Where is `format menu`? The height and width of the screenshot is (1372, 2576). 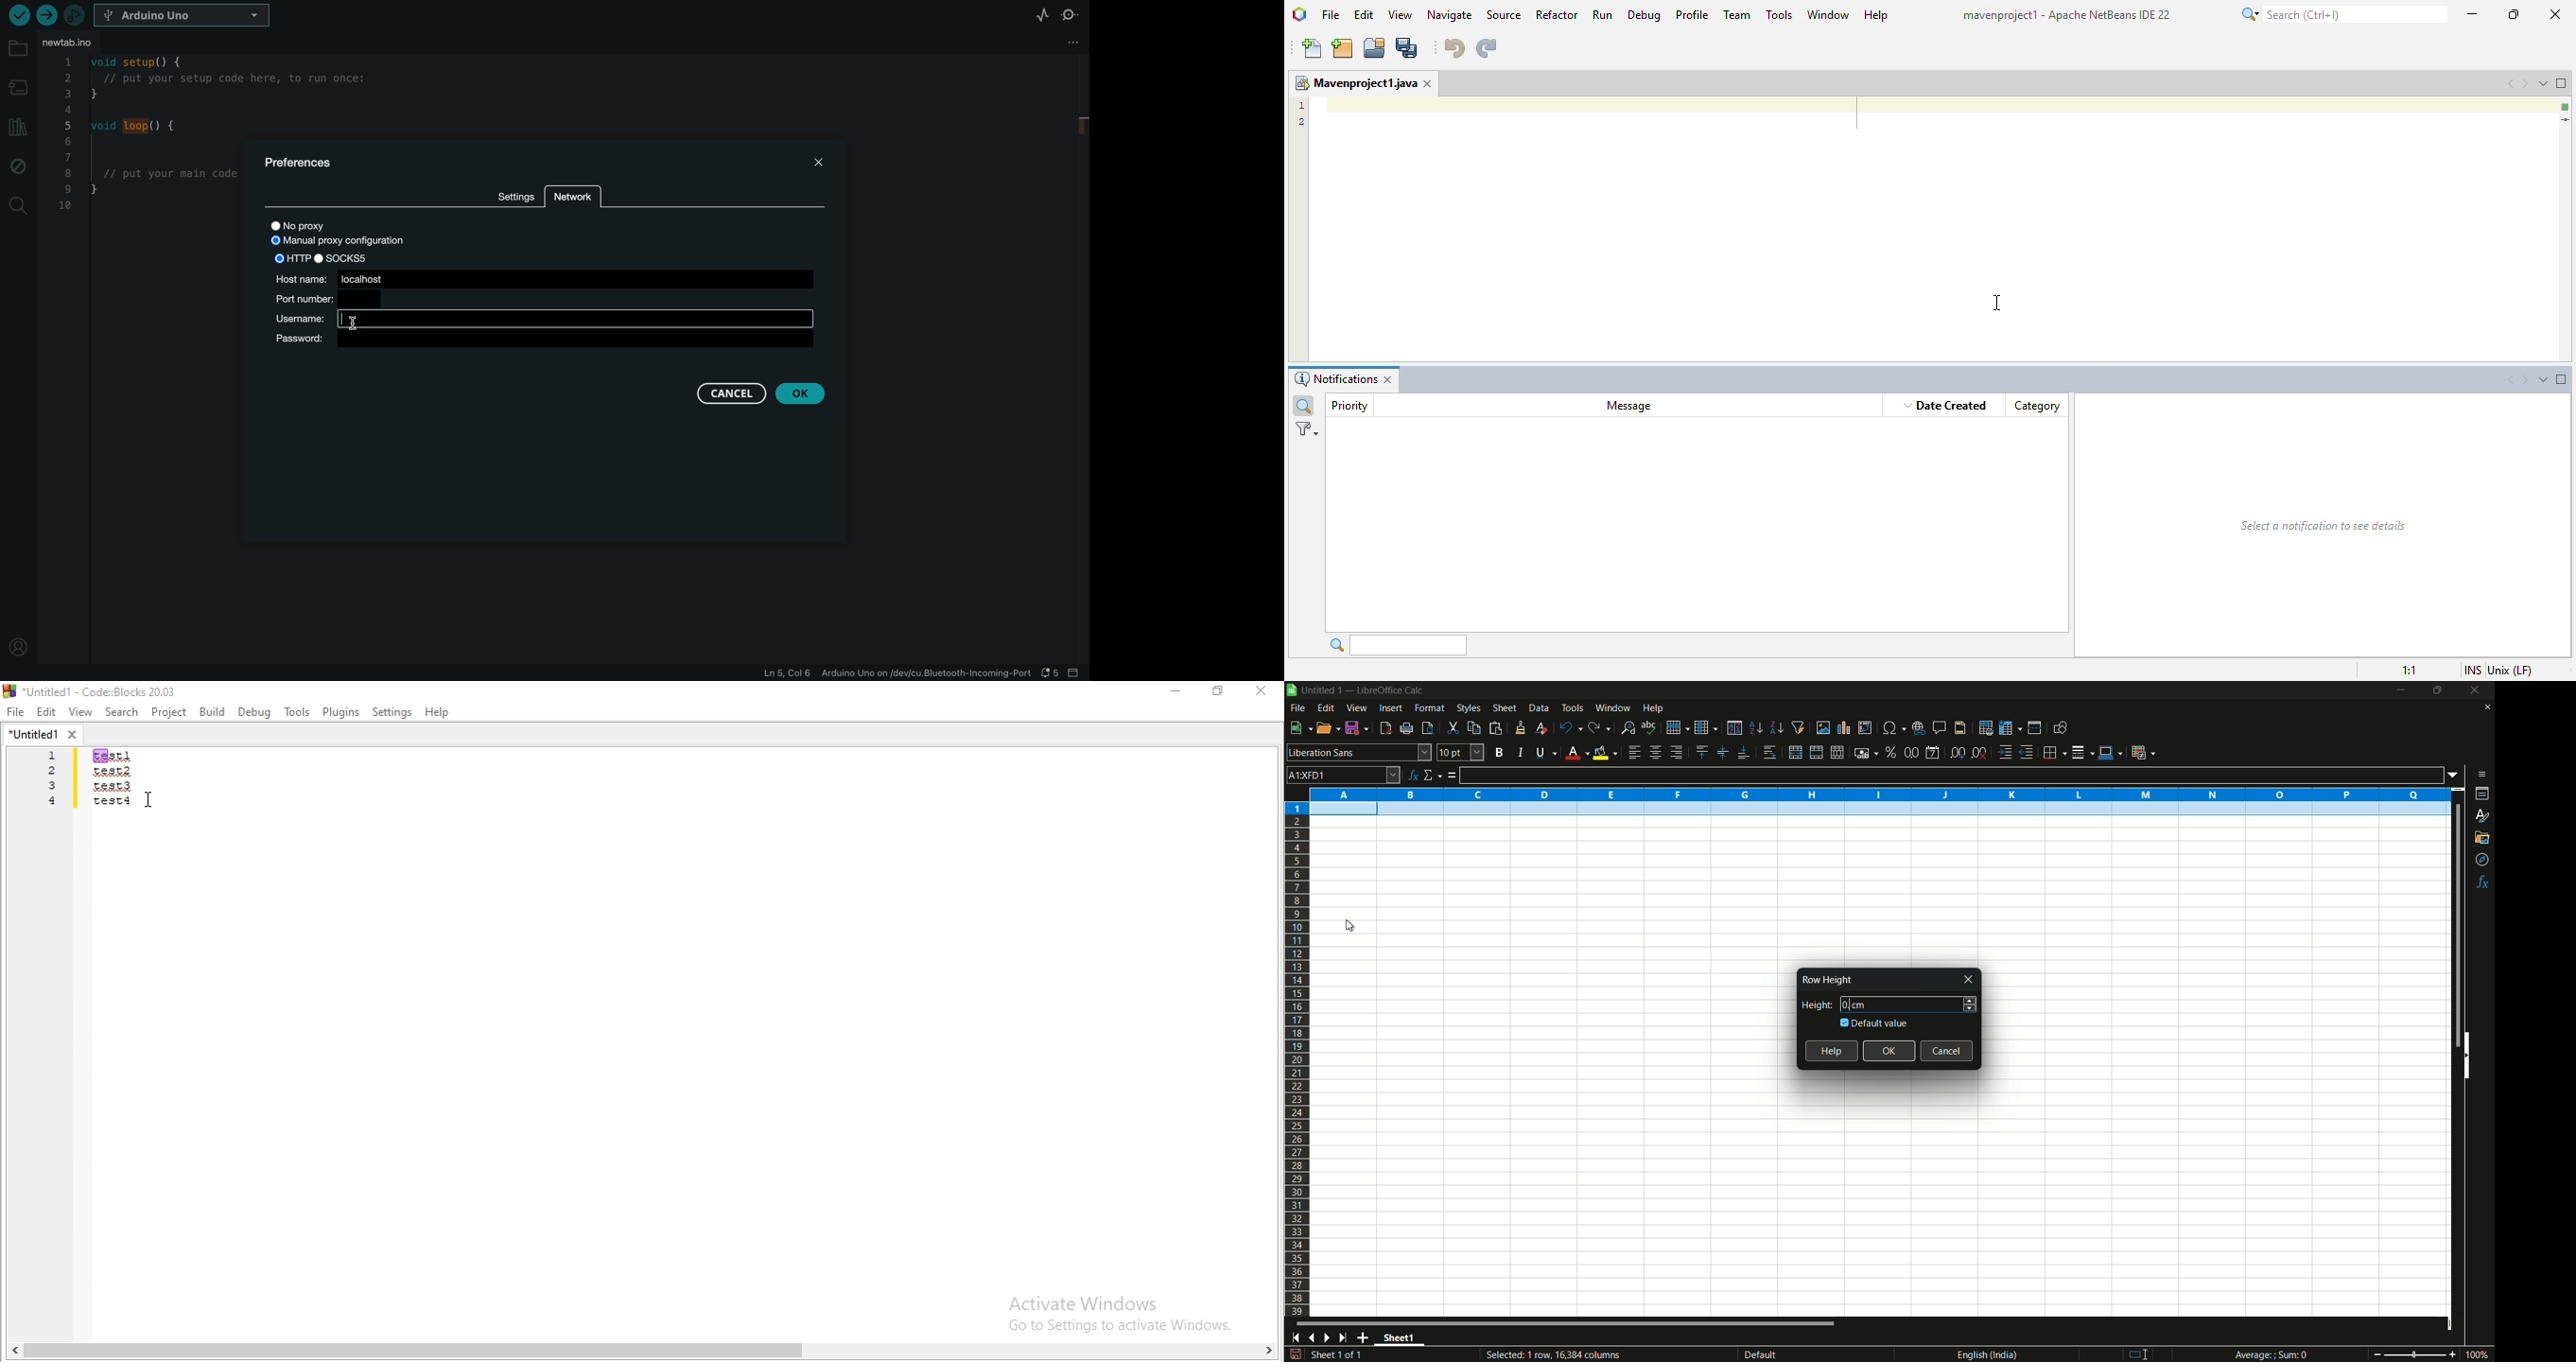
format menu is located at coordinates (1430, 708).